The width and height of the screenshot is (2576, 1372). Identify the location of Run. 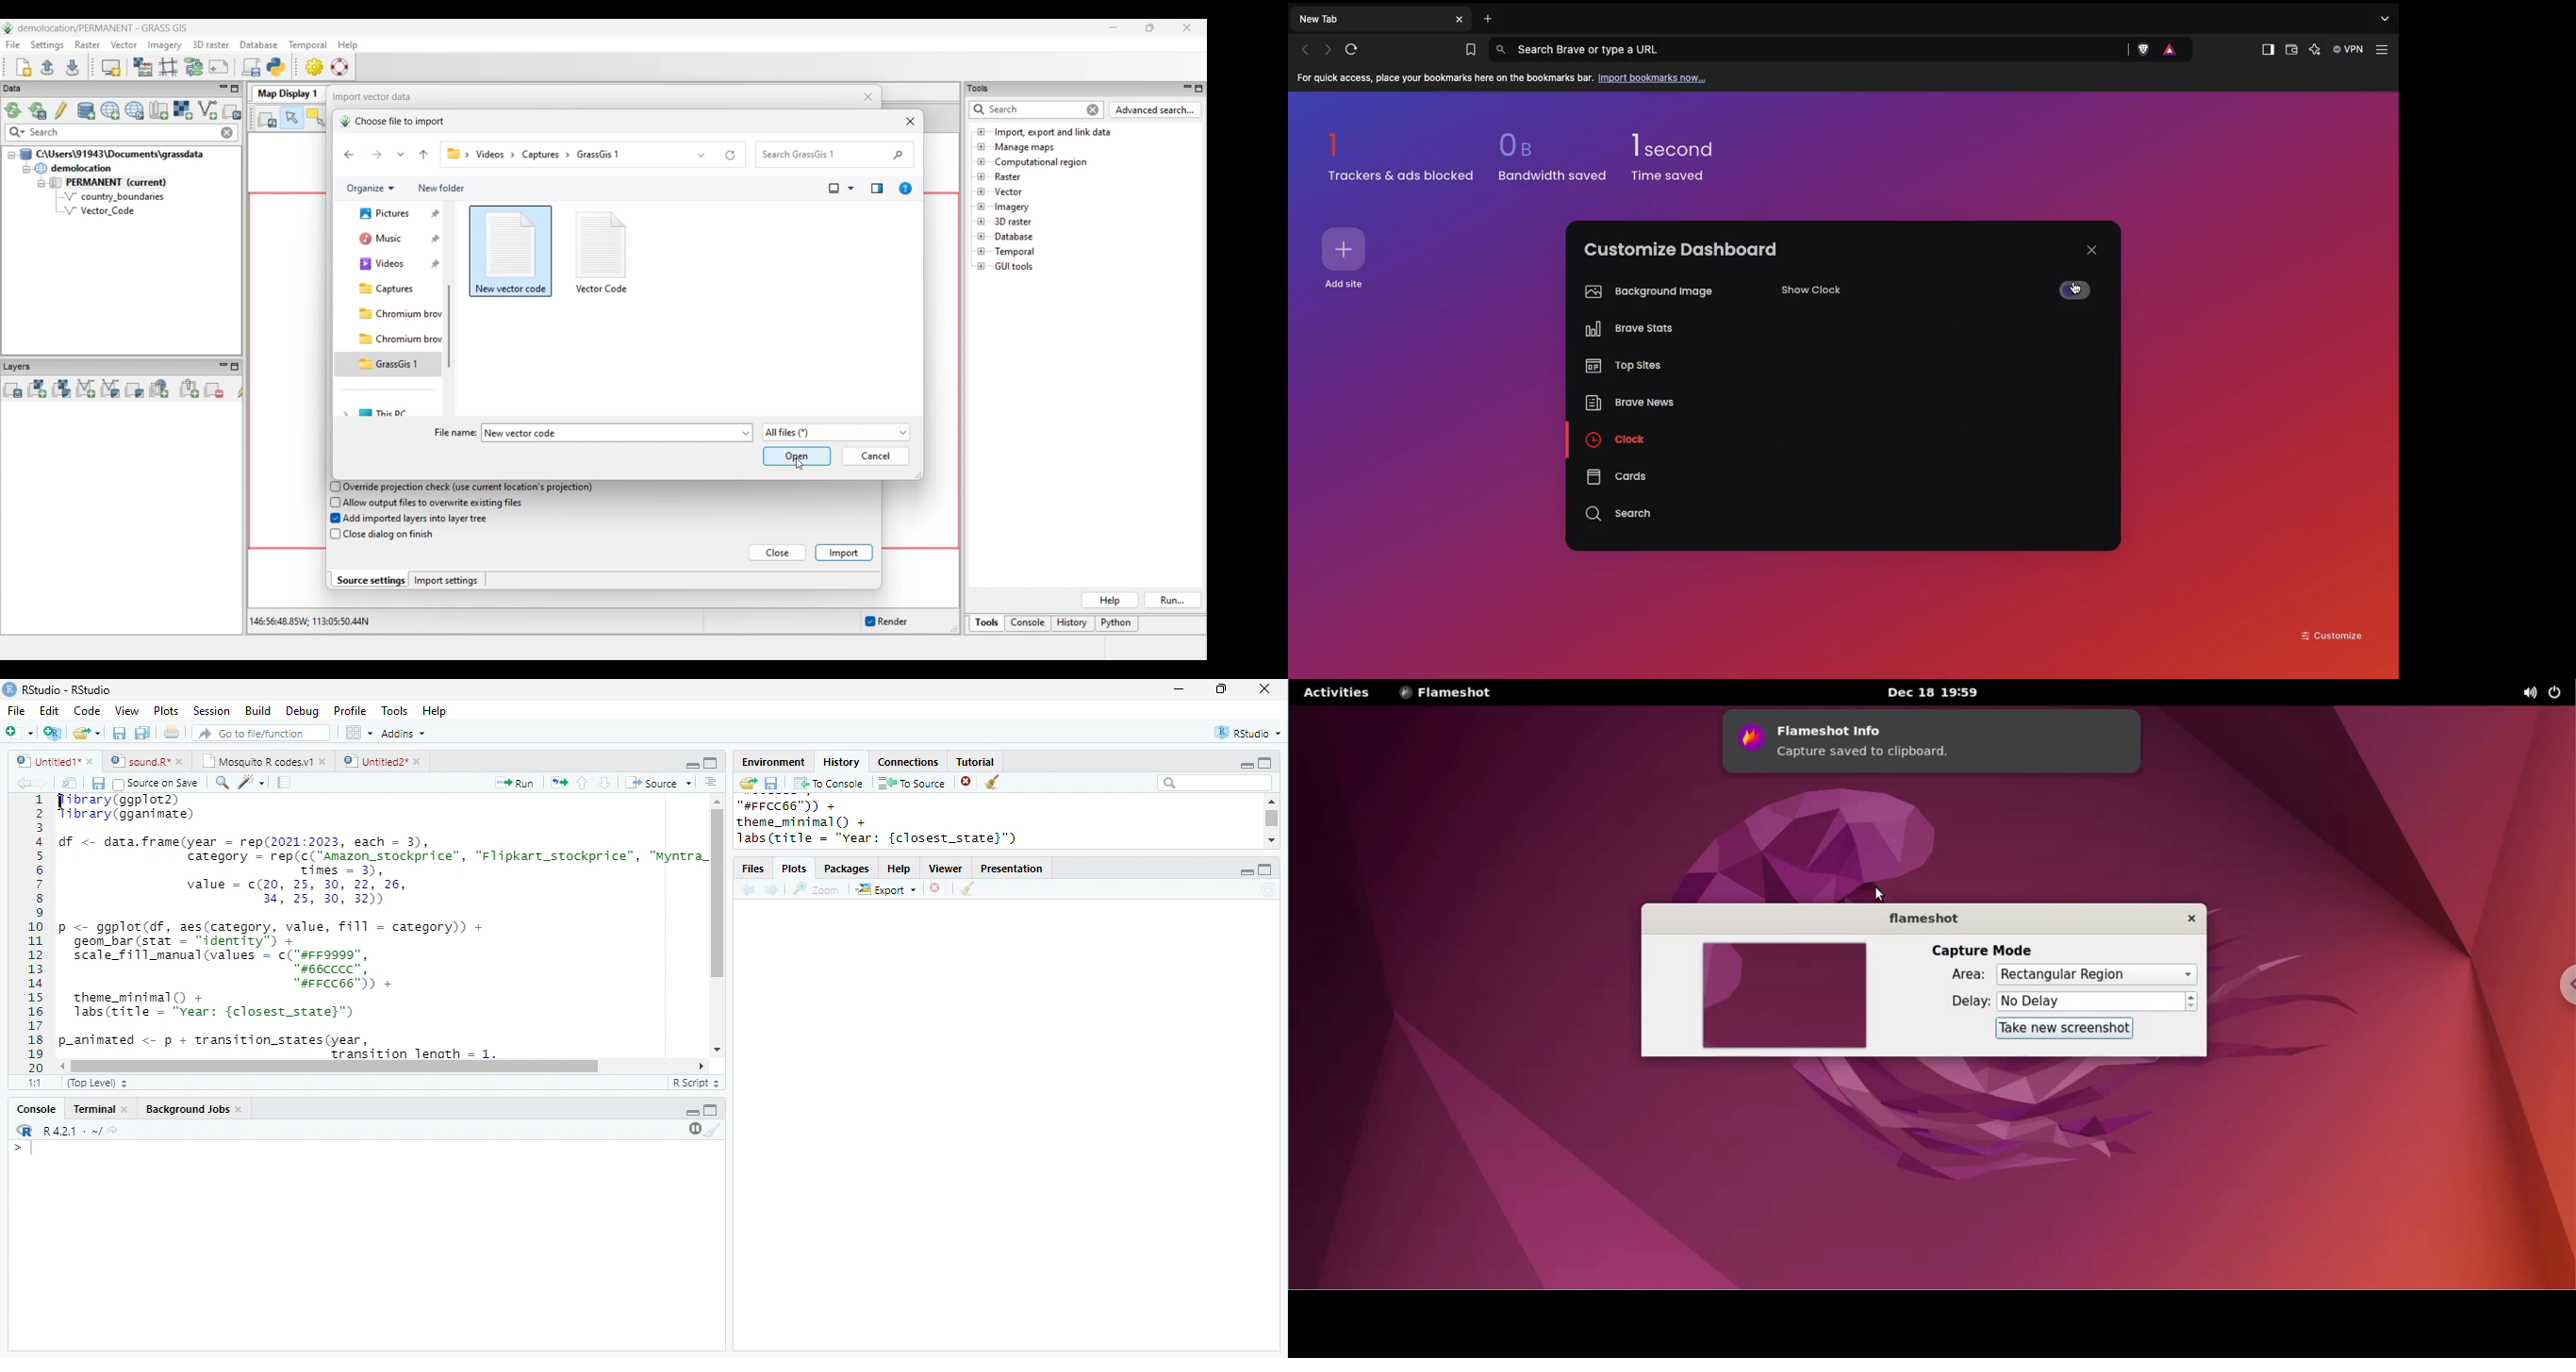
(517, 783).